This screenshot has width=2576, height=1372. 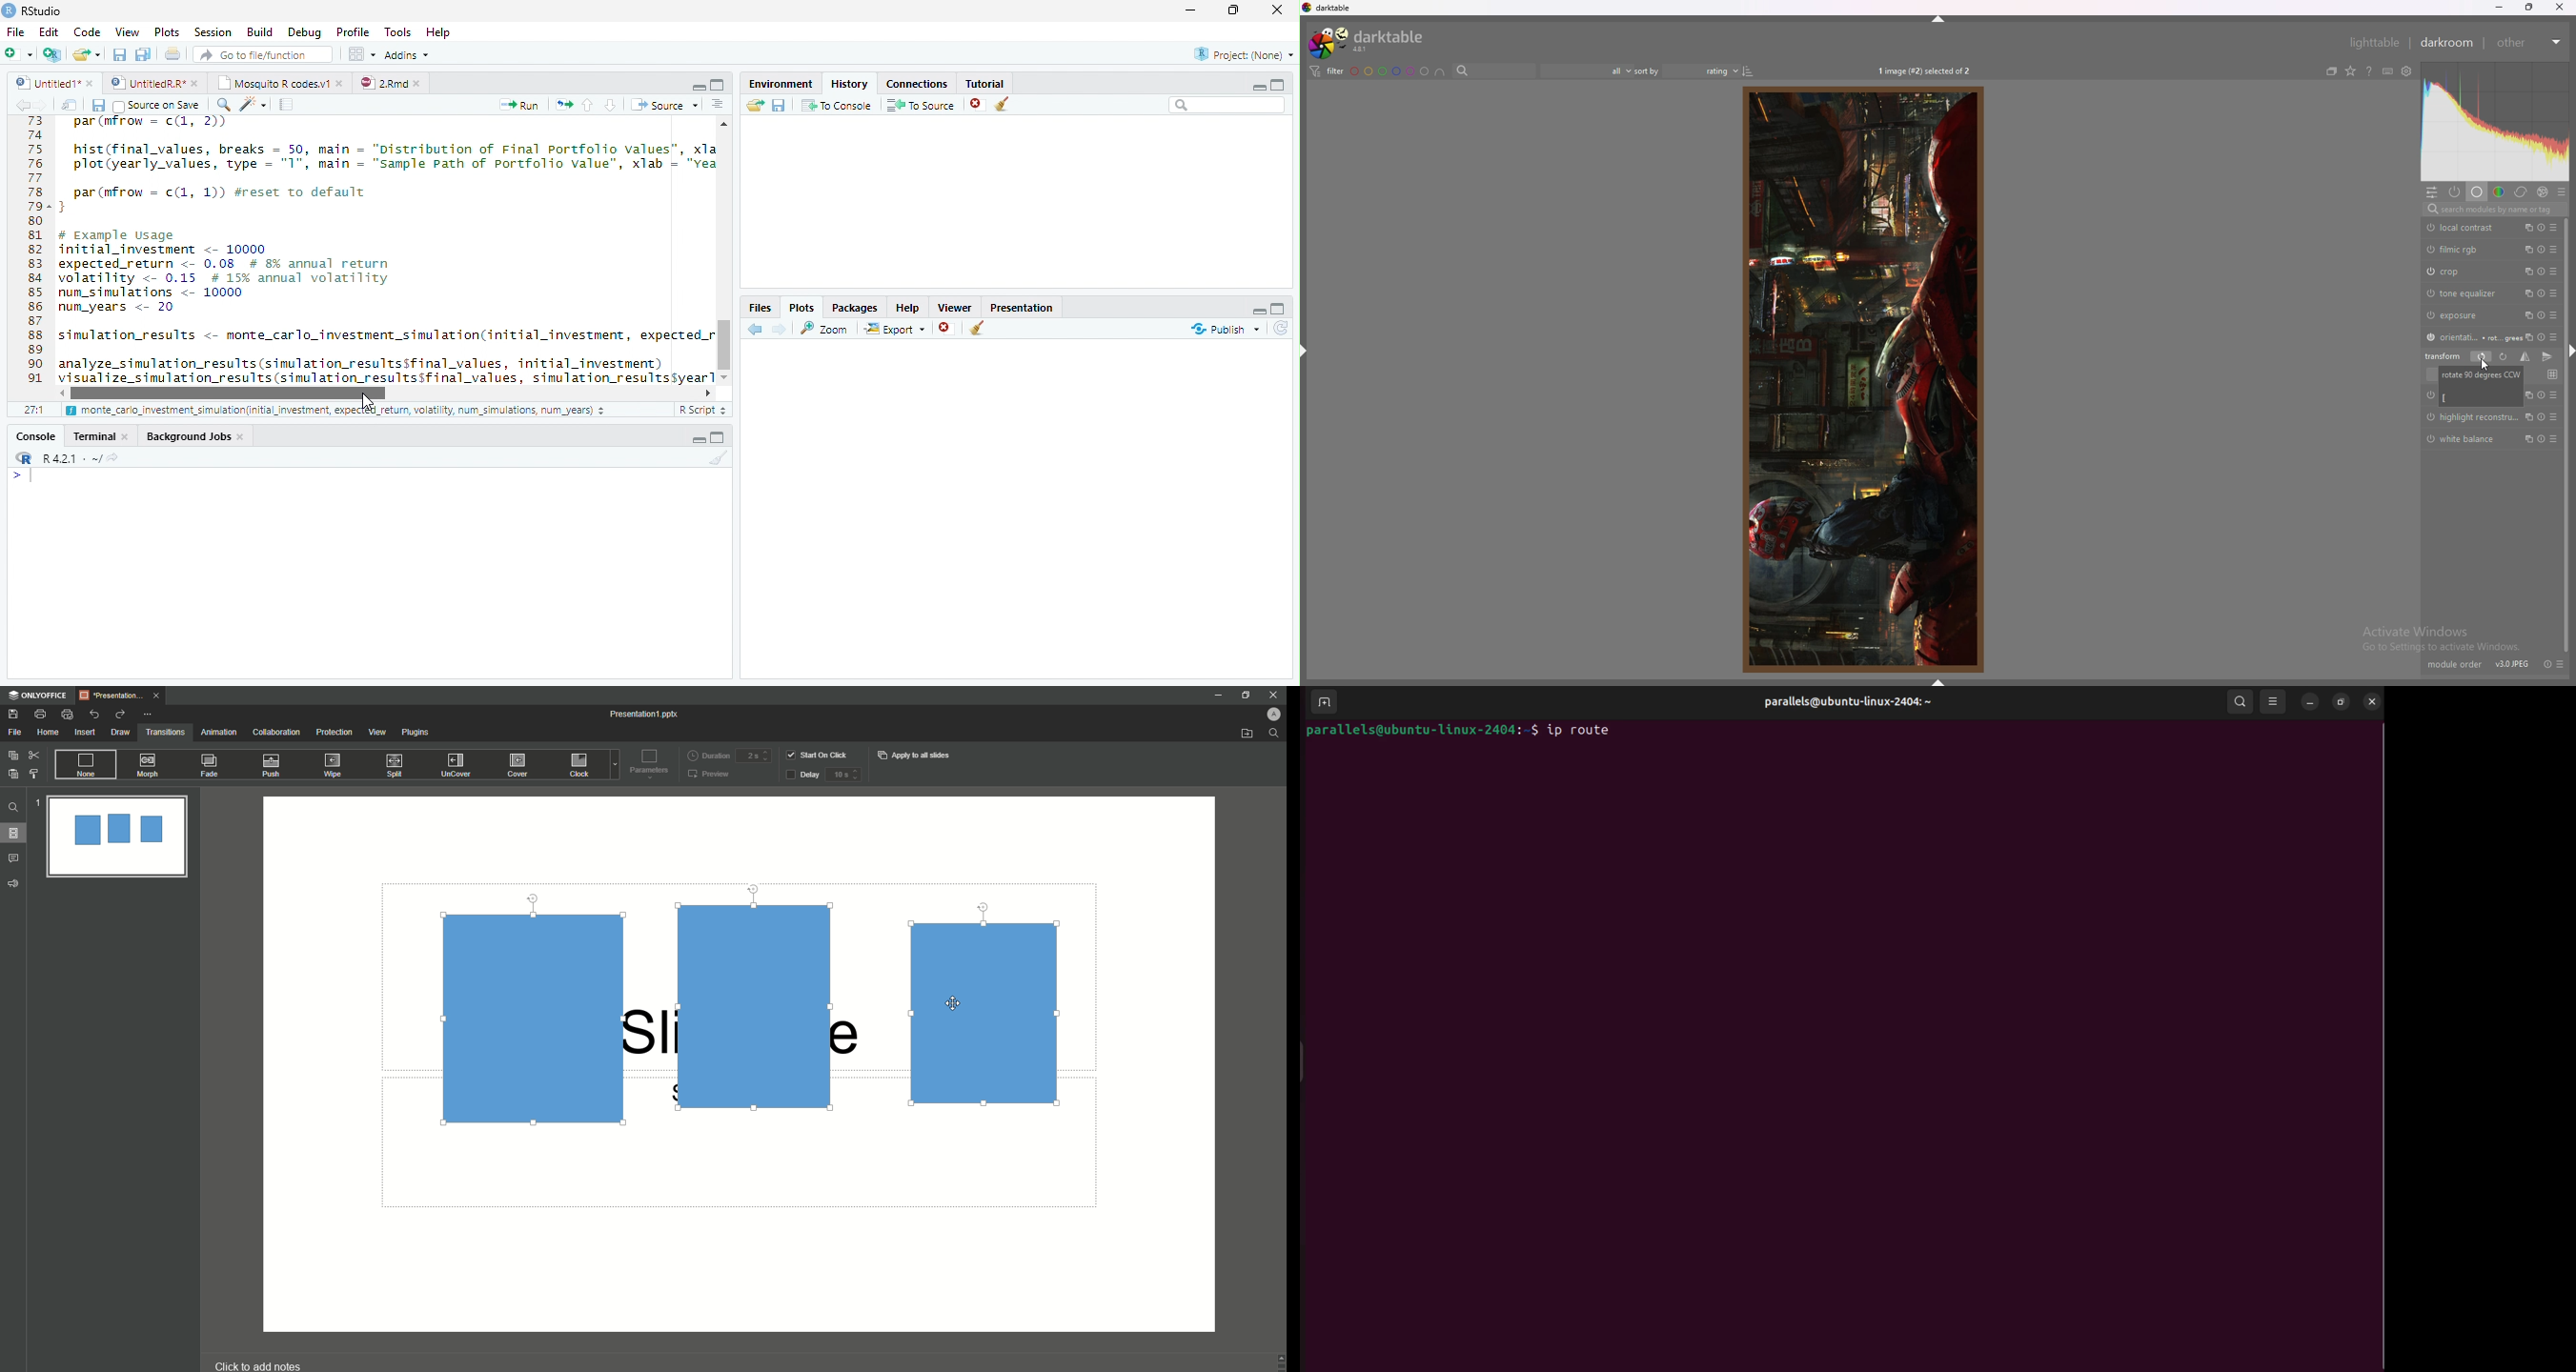 What do you see at coordinates (979, 104) in the screenshot?
I see `Remove Selected` at bounding box center [979, 104].